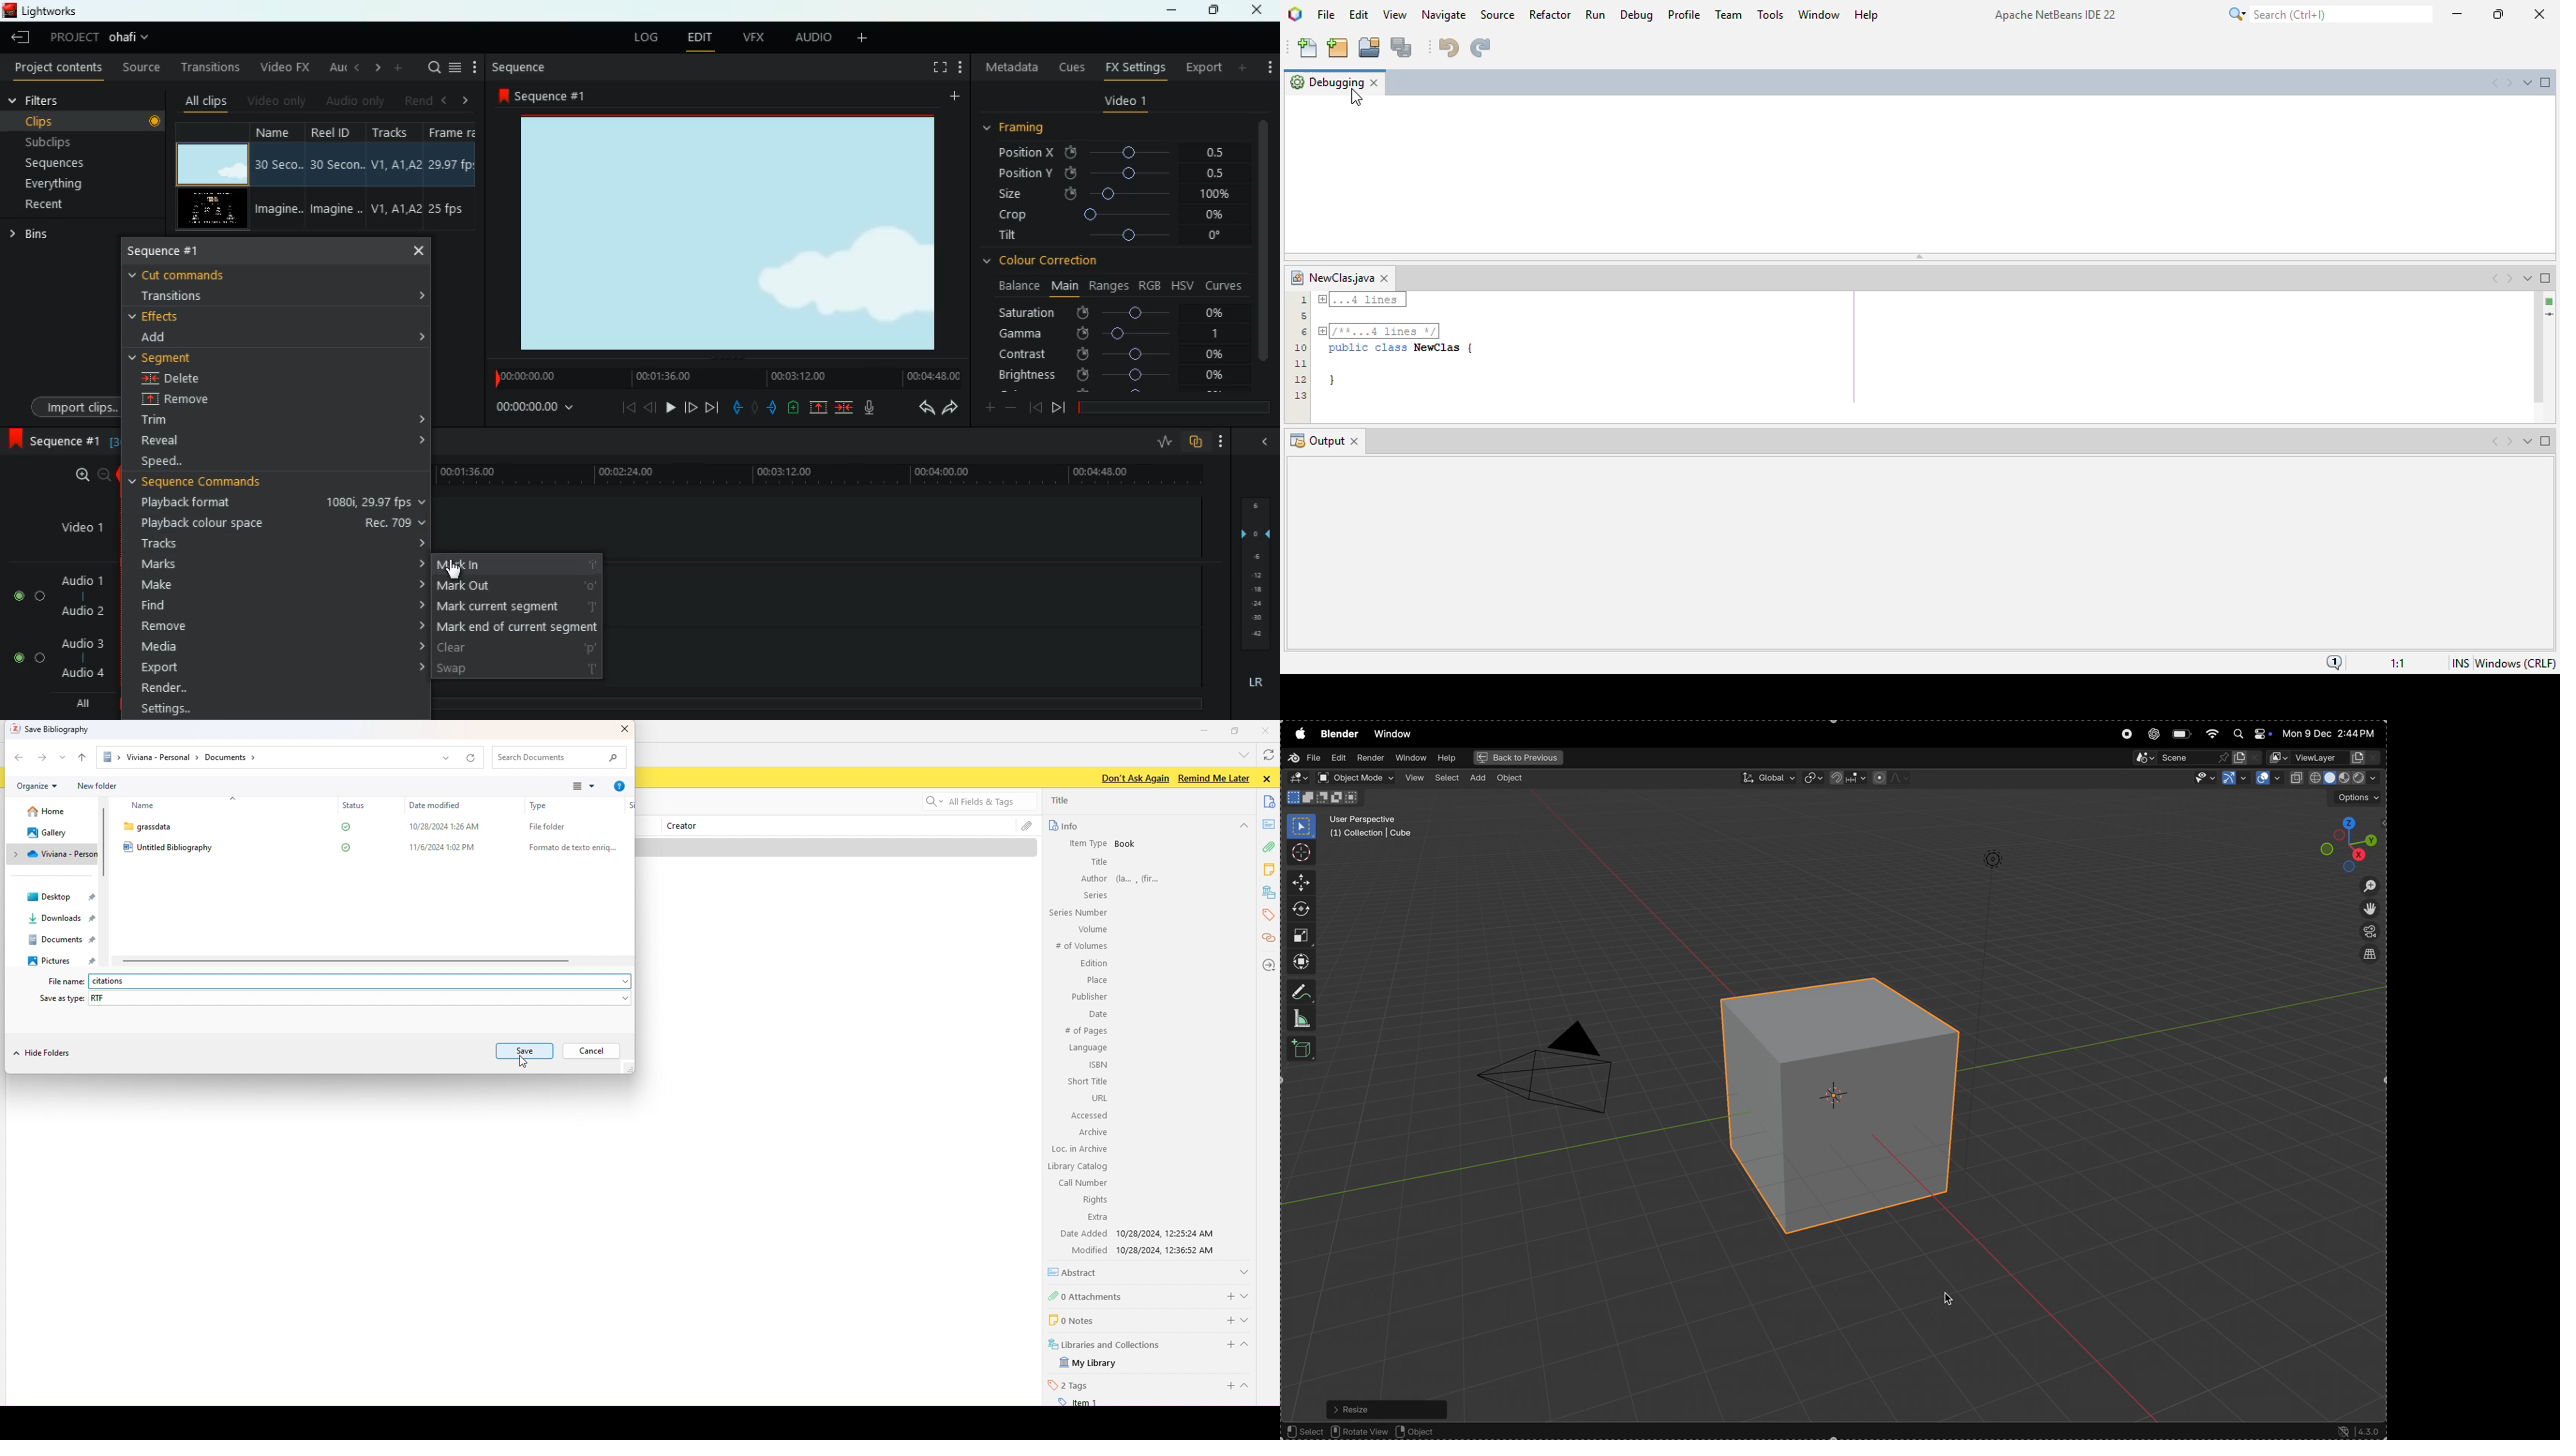 This screenshot has height=1456, width=2576. I want to click on object, so click(1822, 1433).